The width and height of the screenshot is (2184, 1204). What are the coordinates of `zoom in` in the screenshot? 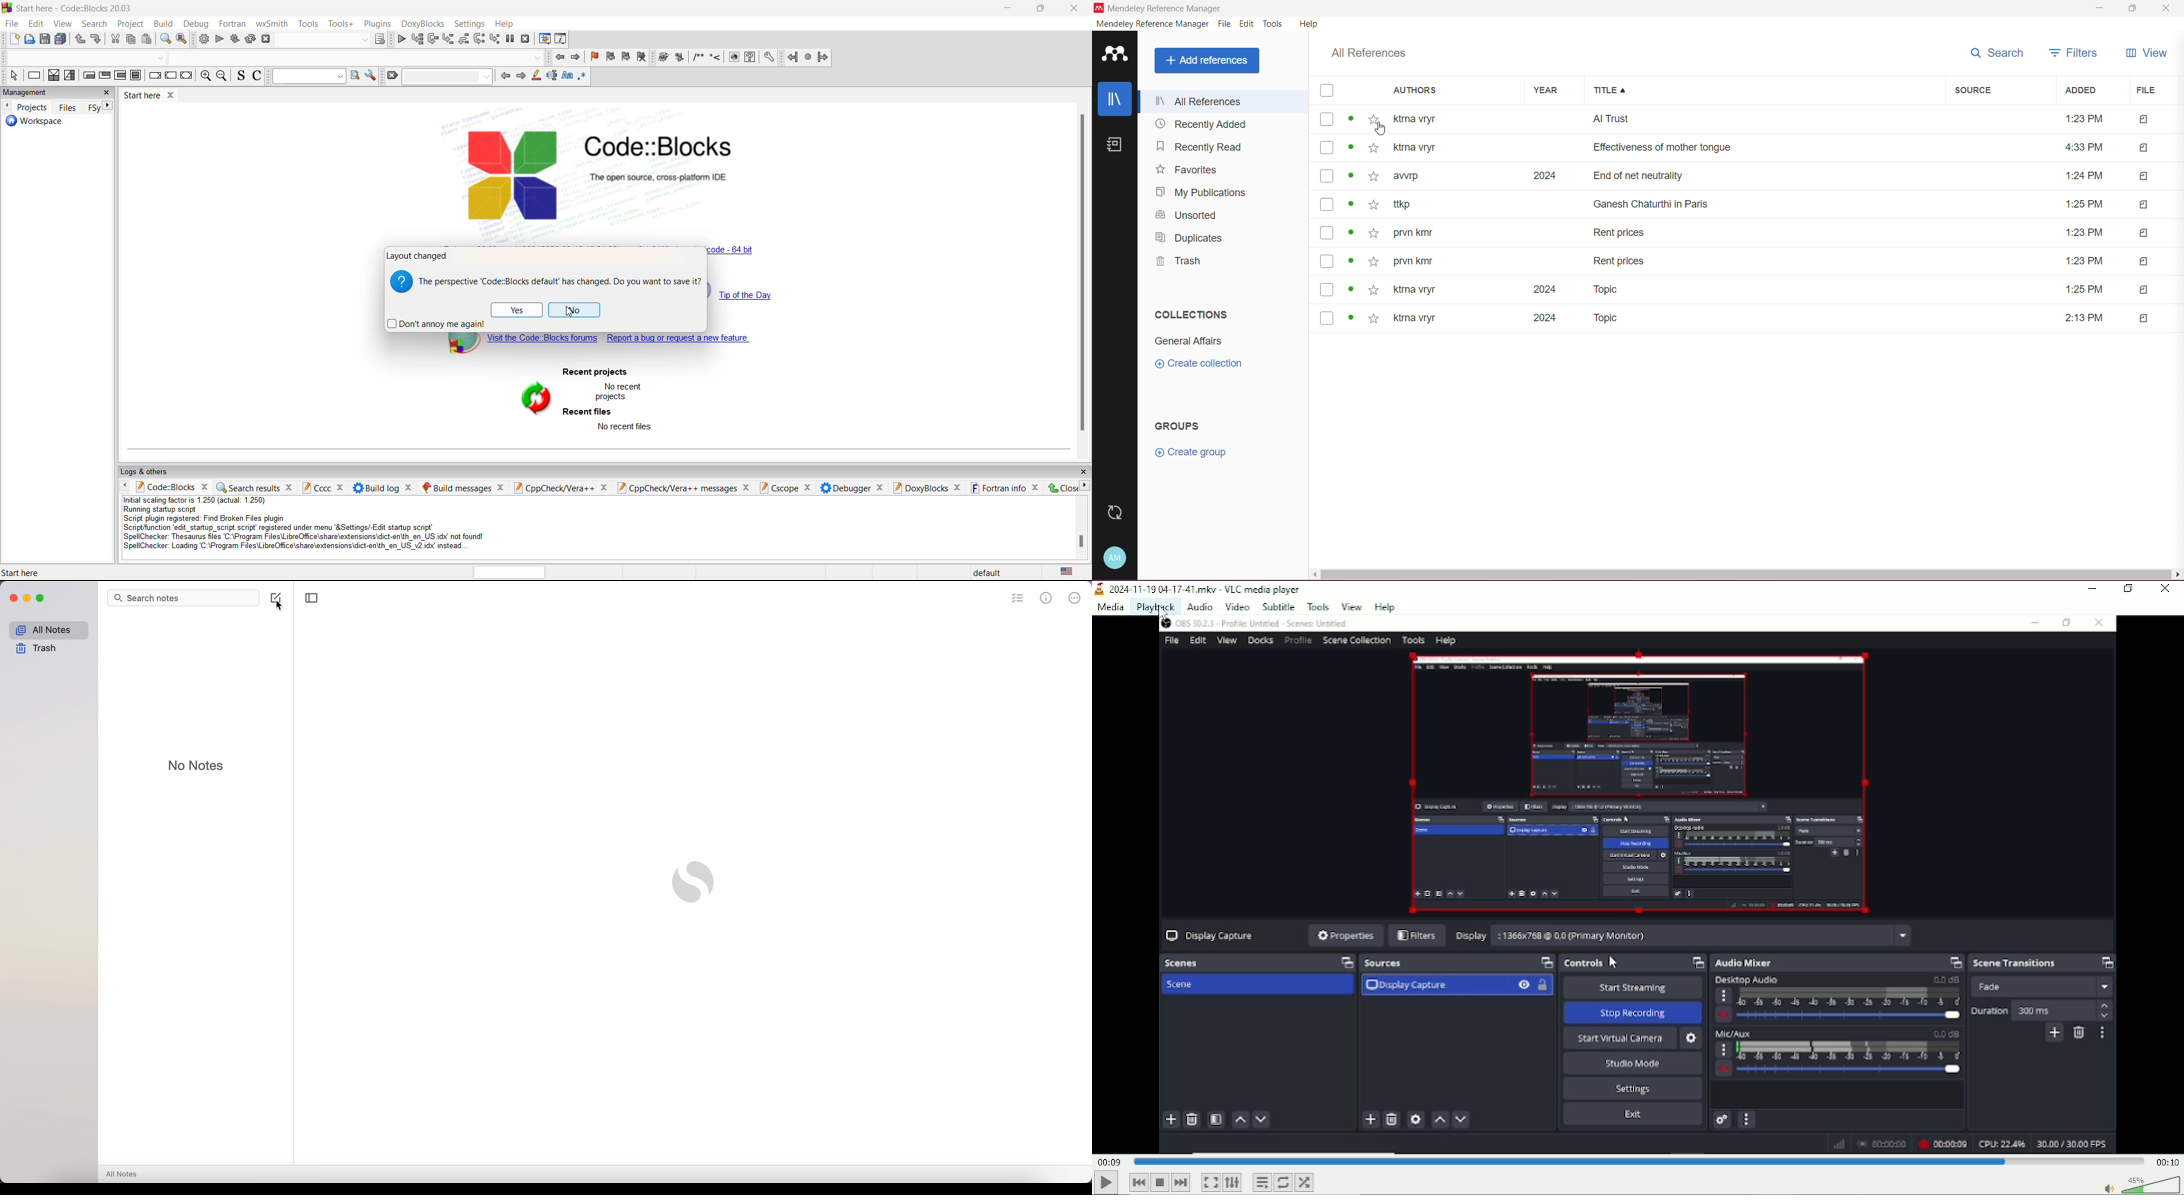 It's located at (206, 77).